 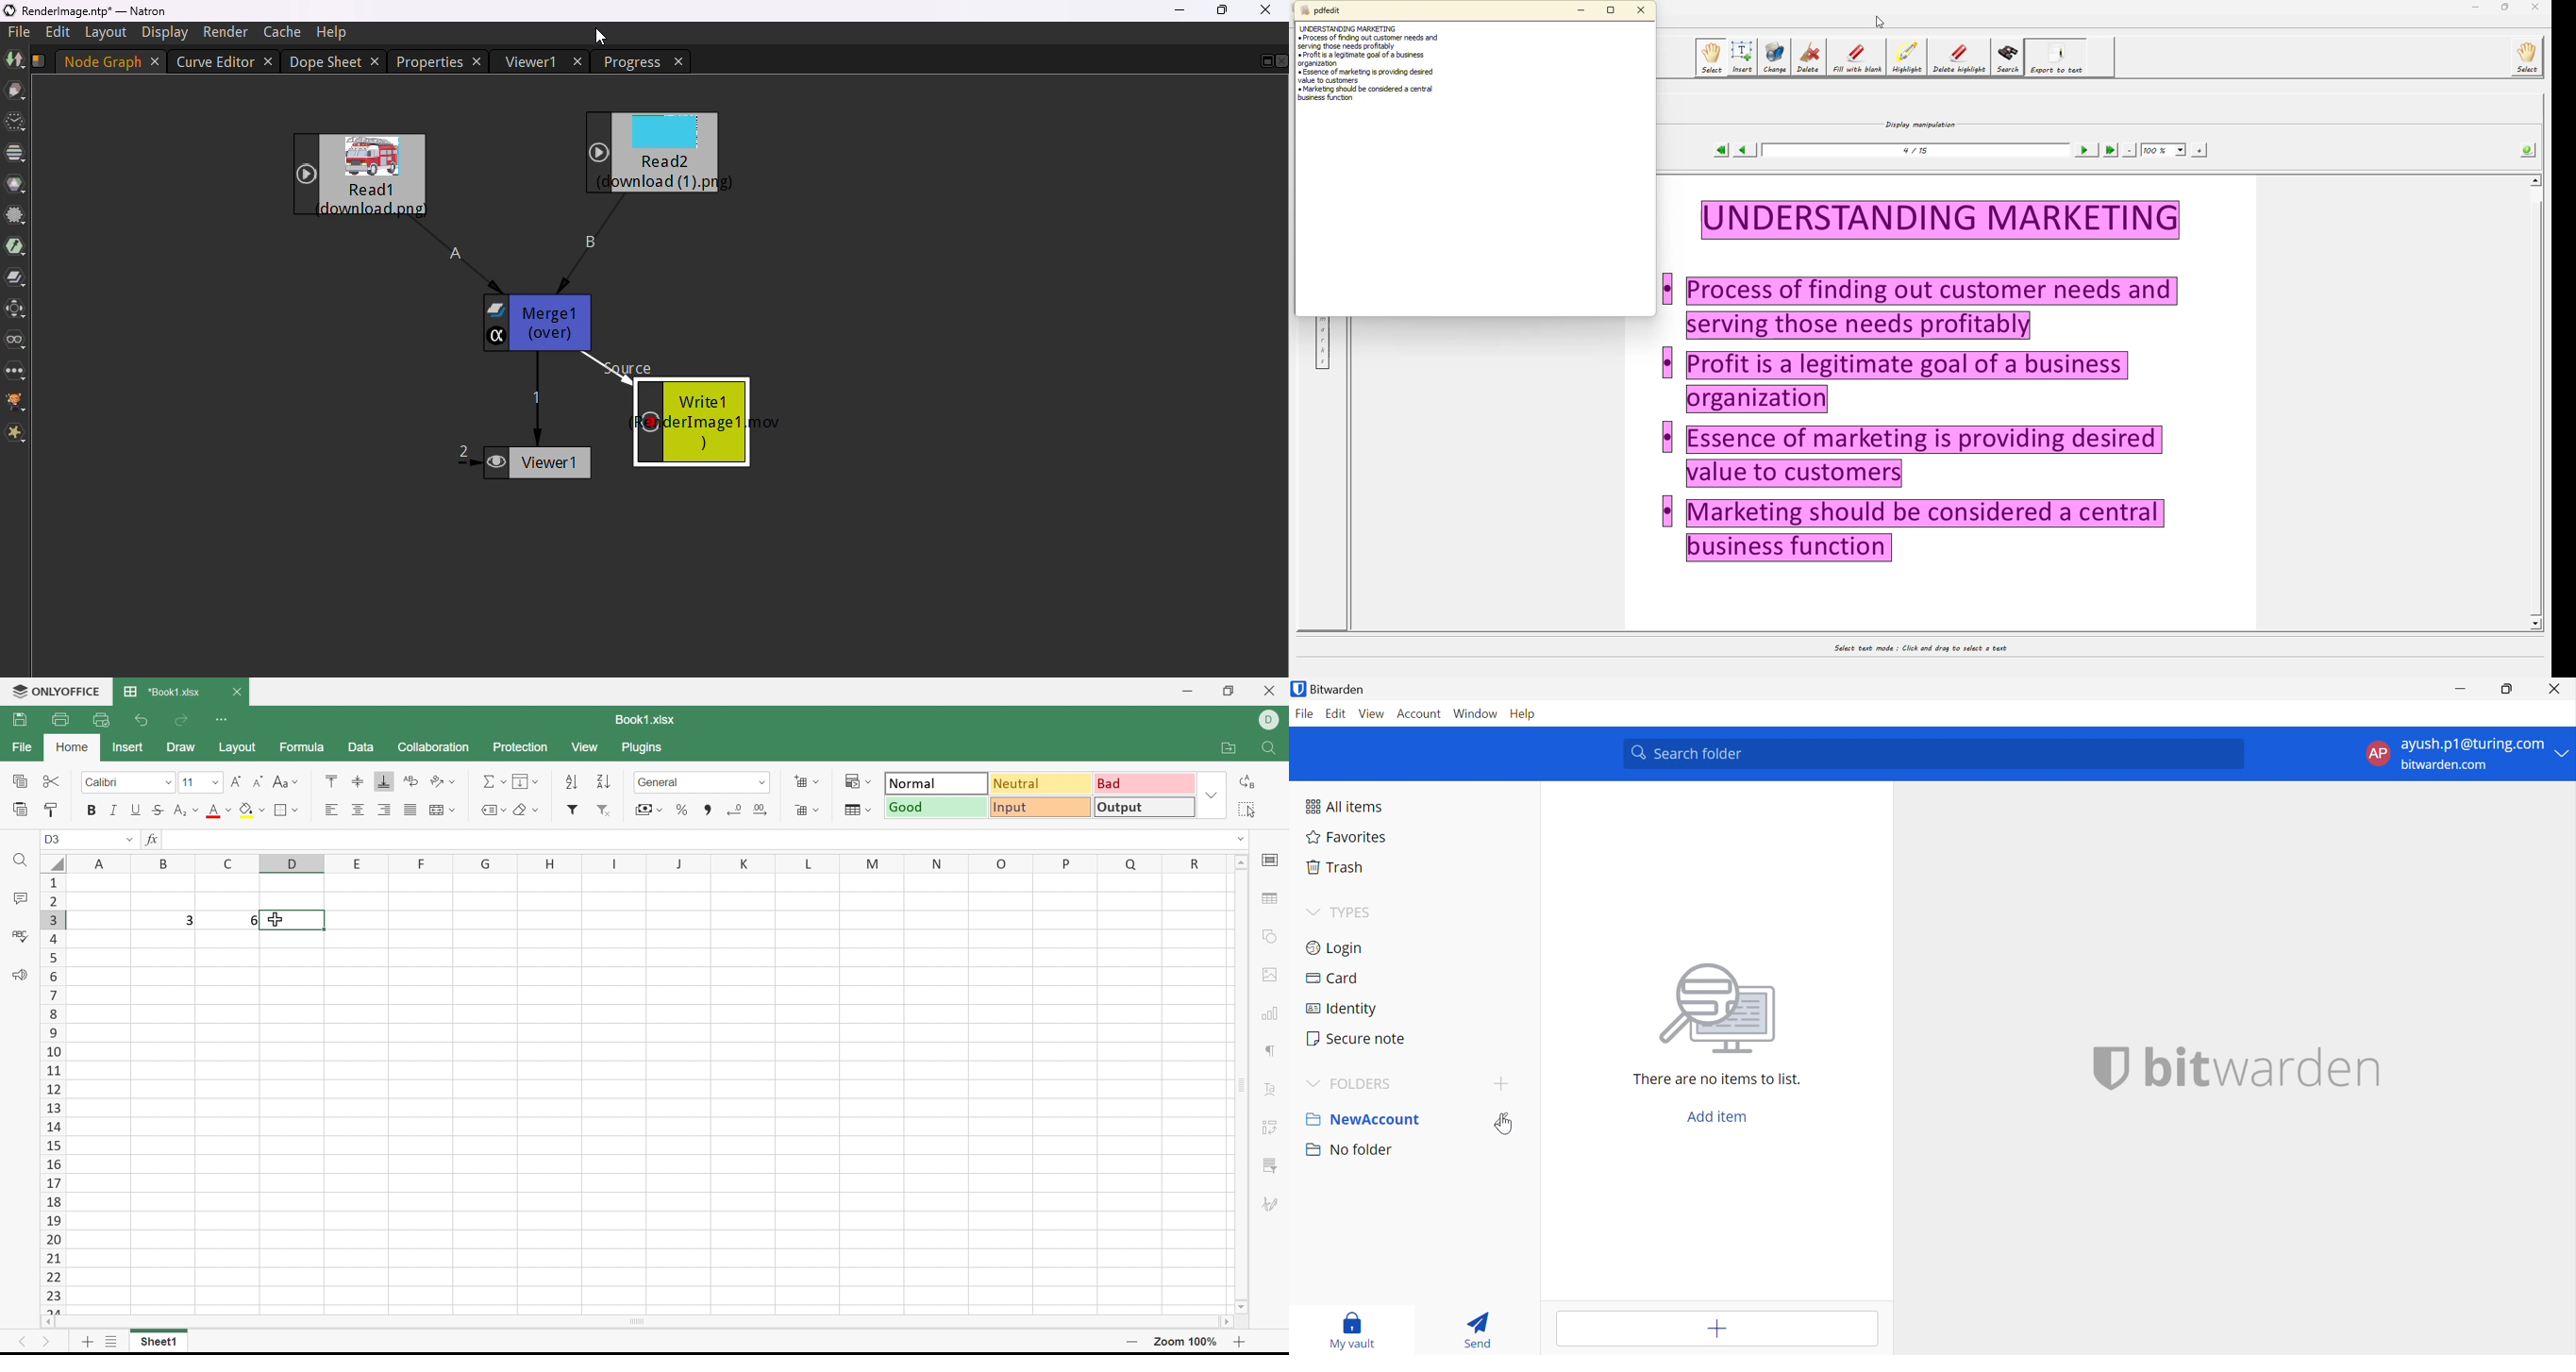 What do you see at coordinates (1243, 840) in the screenshot?
I see `dROP DOWN` at bounding box center [1243, 840].